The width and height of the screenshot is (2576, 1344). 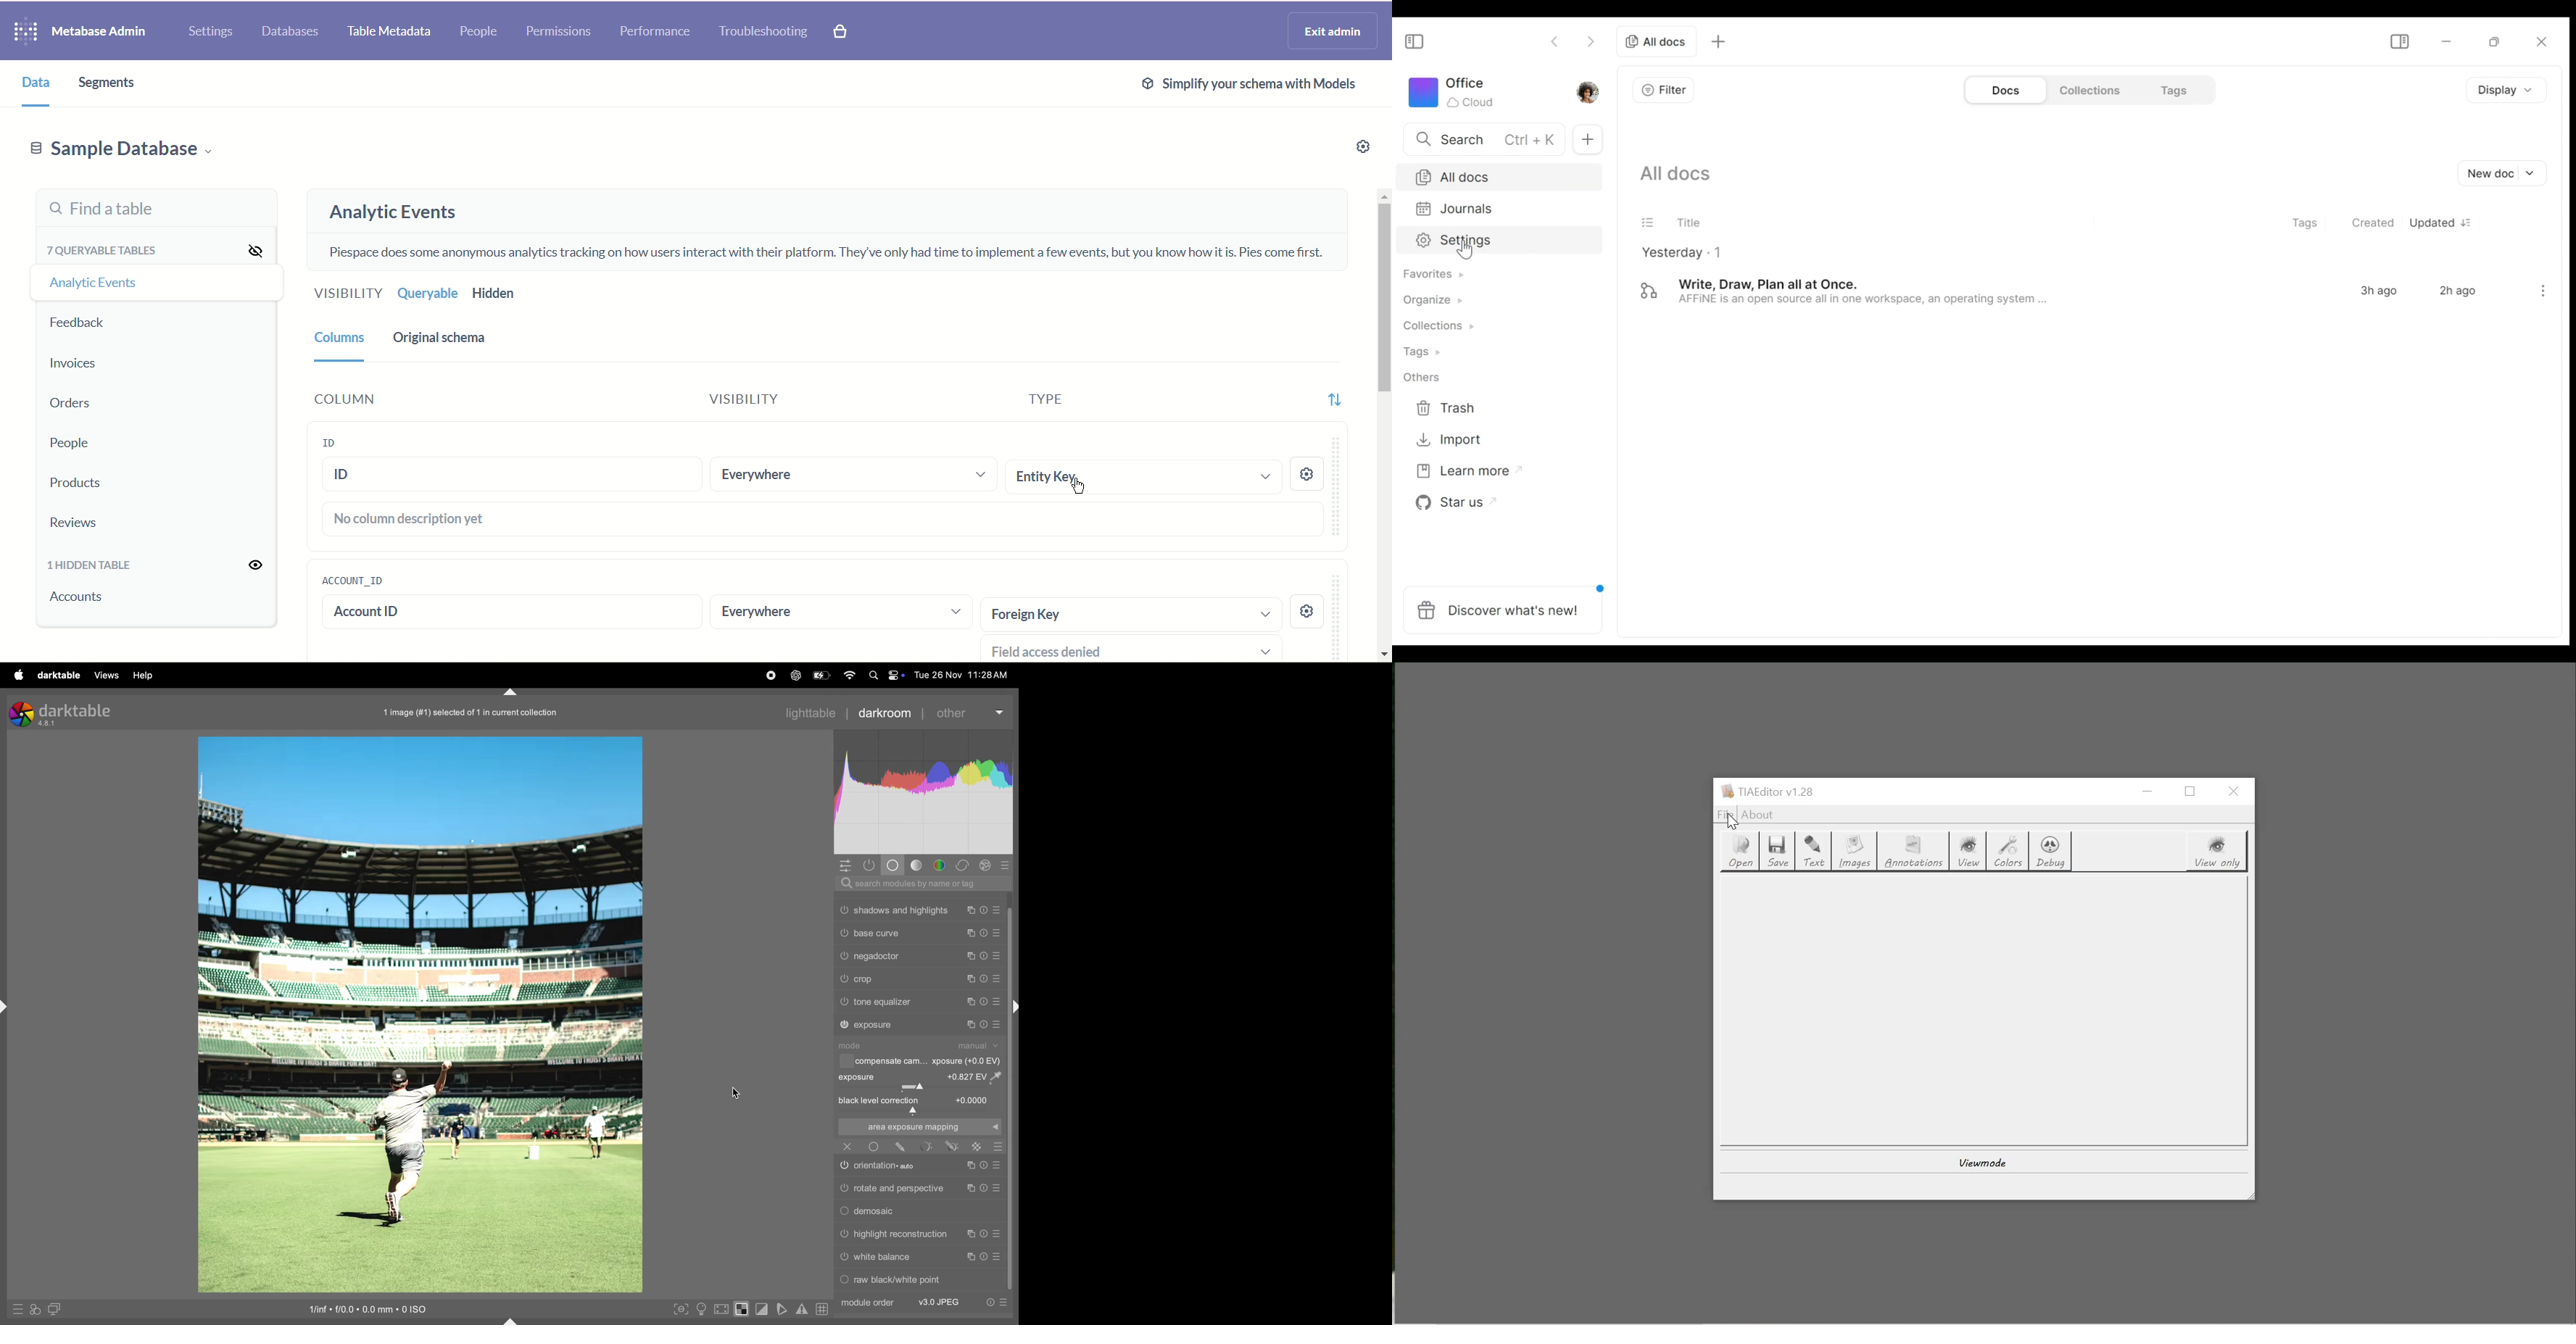 I want to click on reset presets, so click(x=985, y=911).